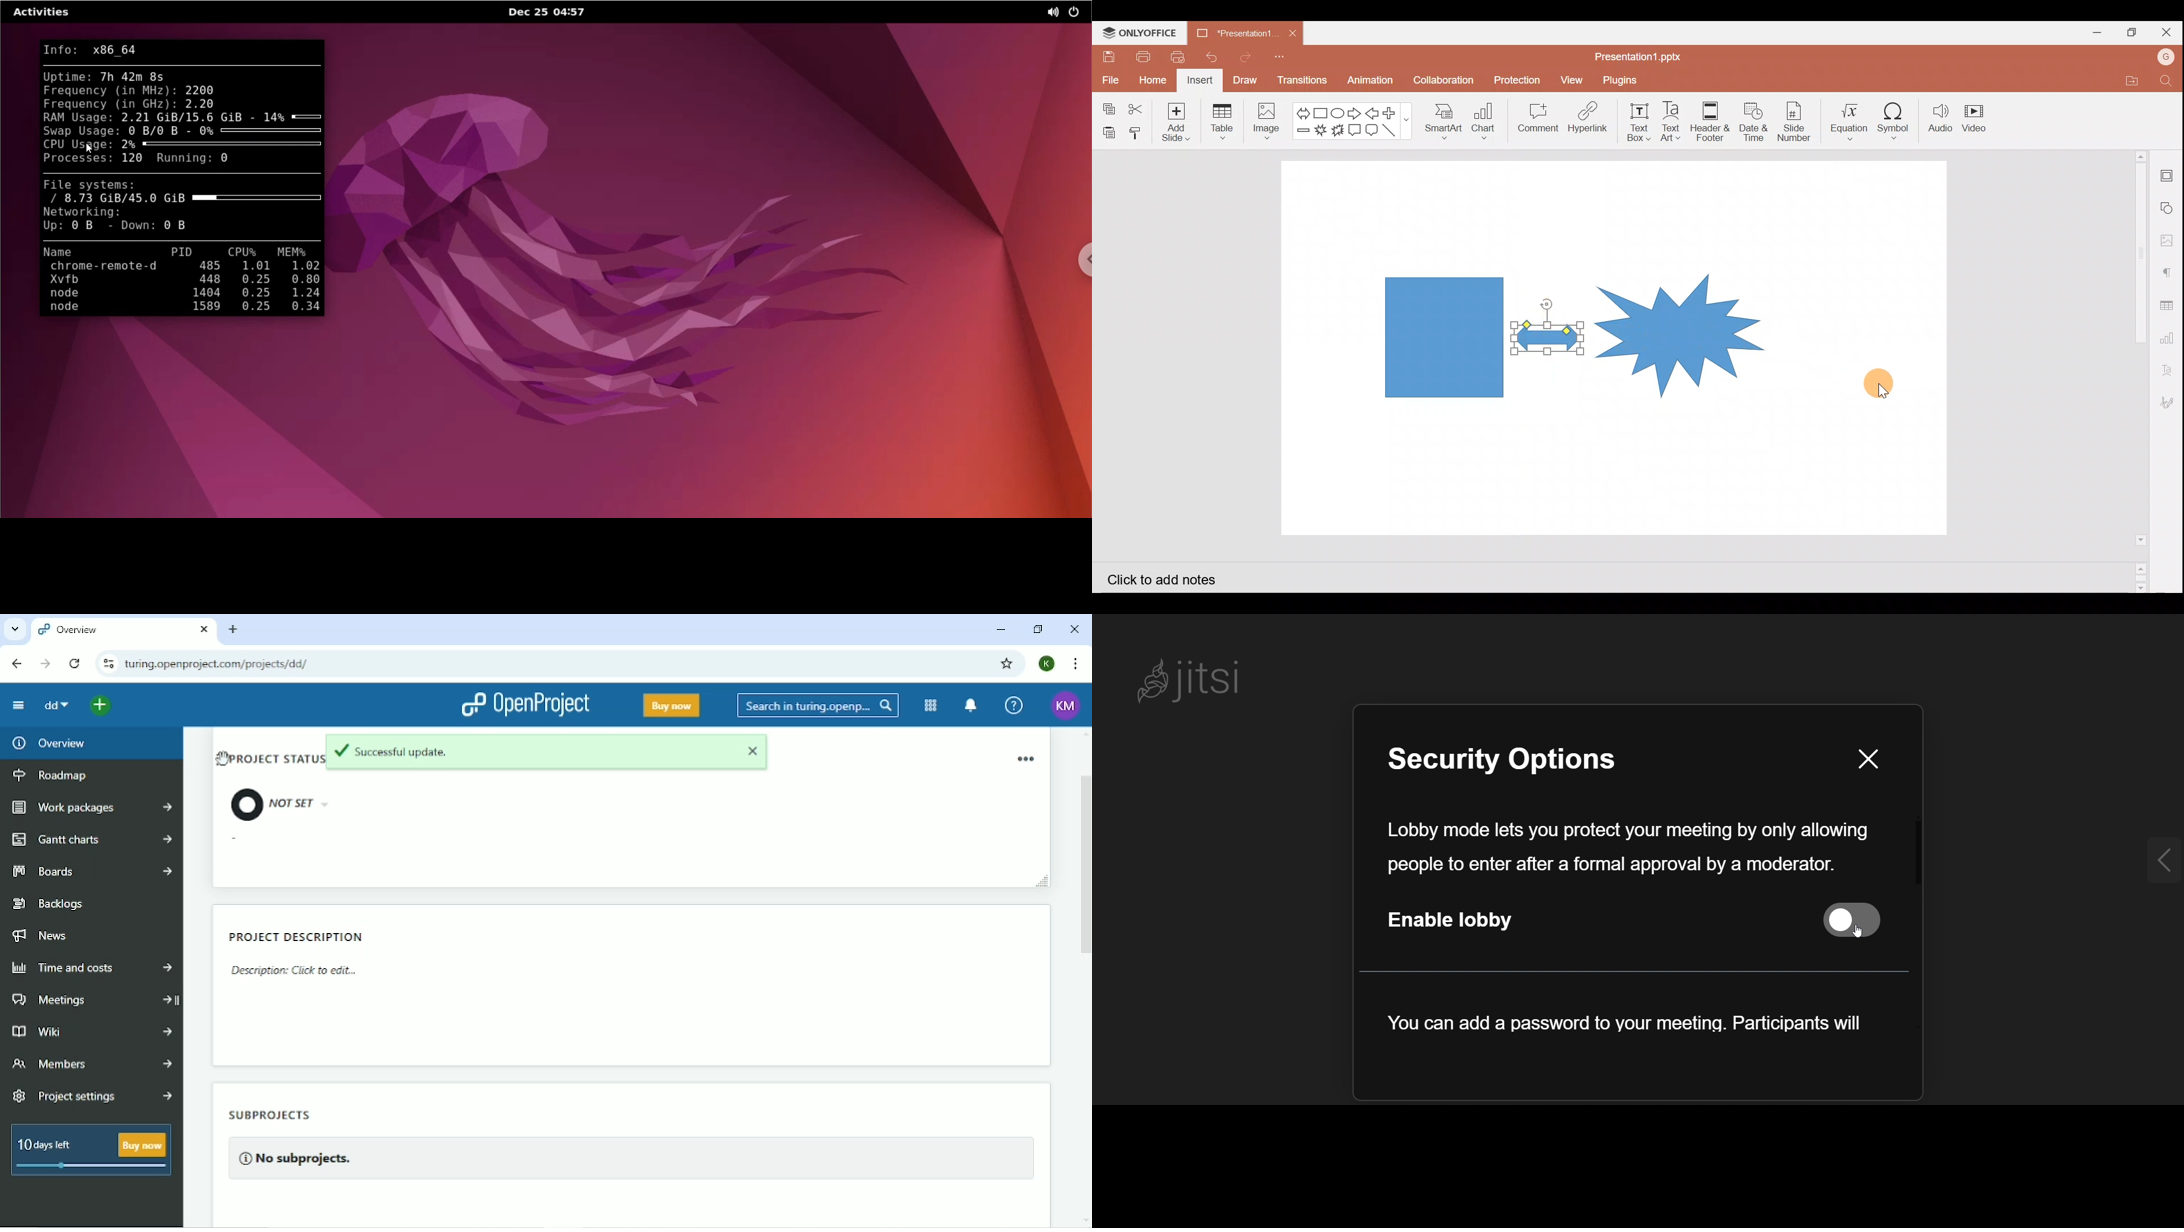 The width and height of the screenshot is (2184, 1232). Describe the element at coordinates (2171, 337) in the screenshot. I see `Chart settings` at that location.